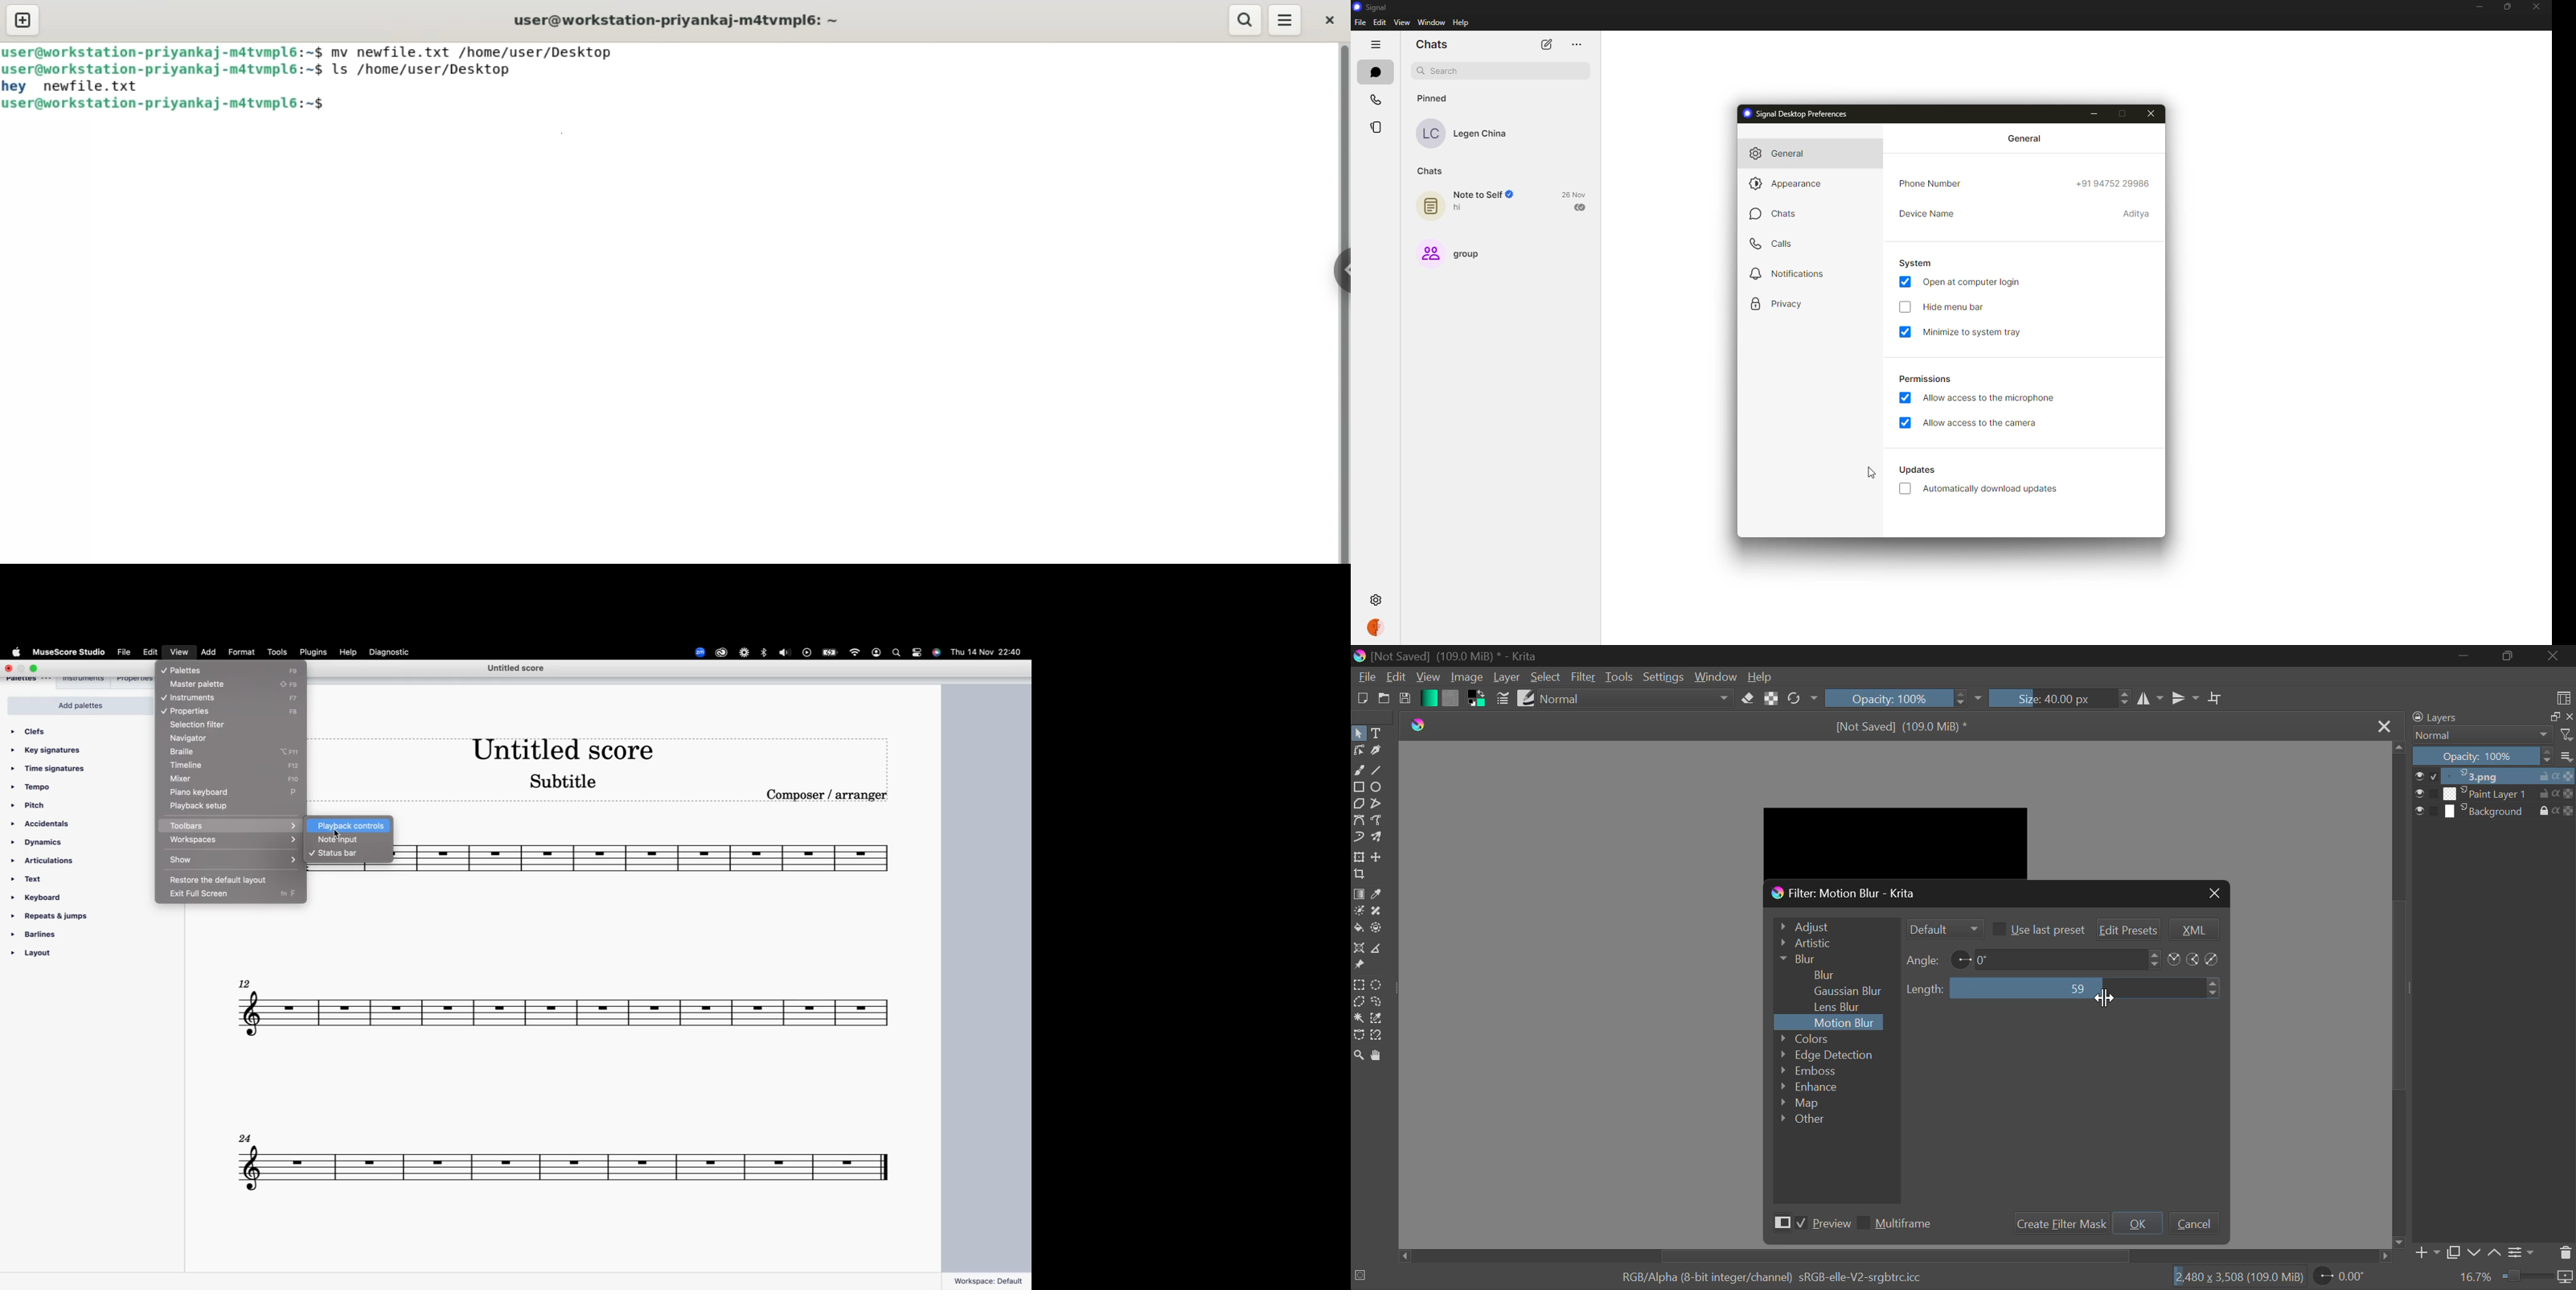 Image resolution: width=2576 pixels, height=1316 pixels. I want to click on Other, so click(1804, 1118).